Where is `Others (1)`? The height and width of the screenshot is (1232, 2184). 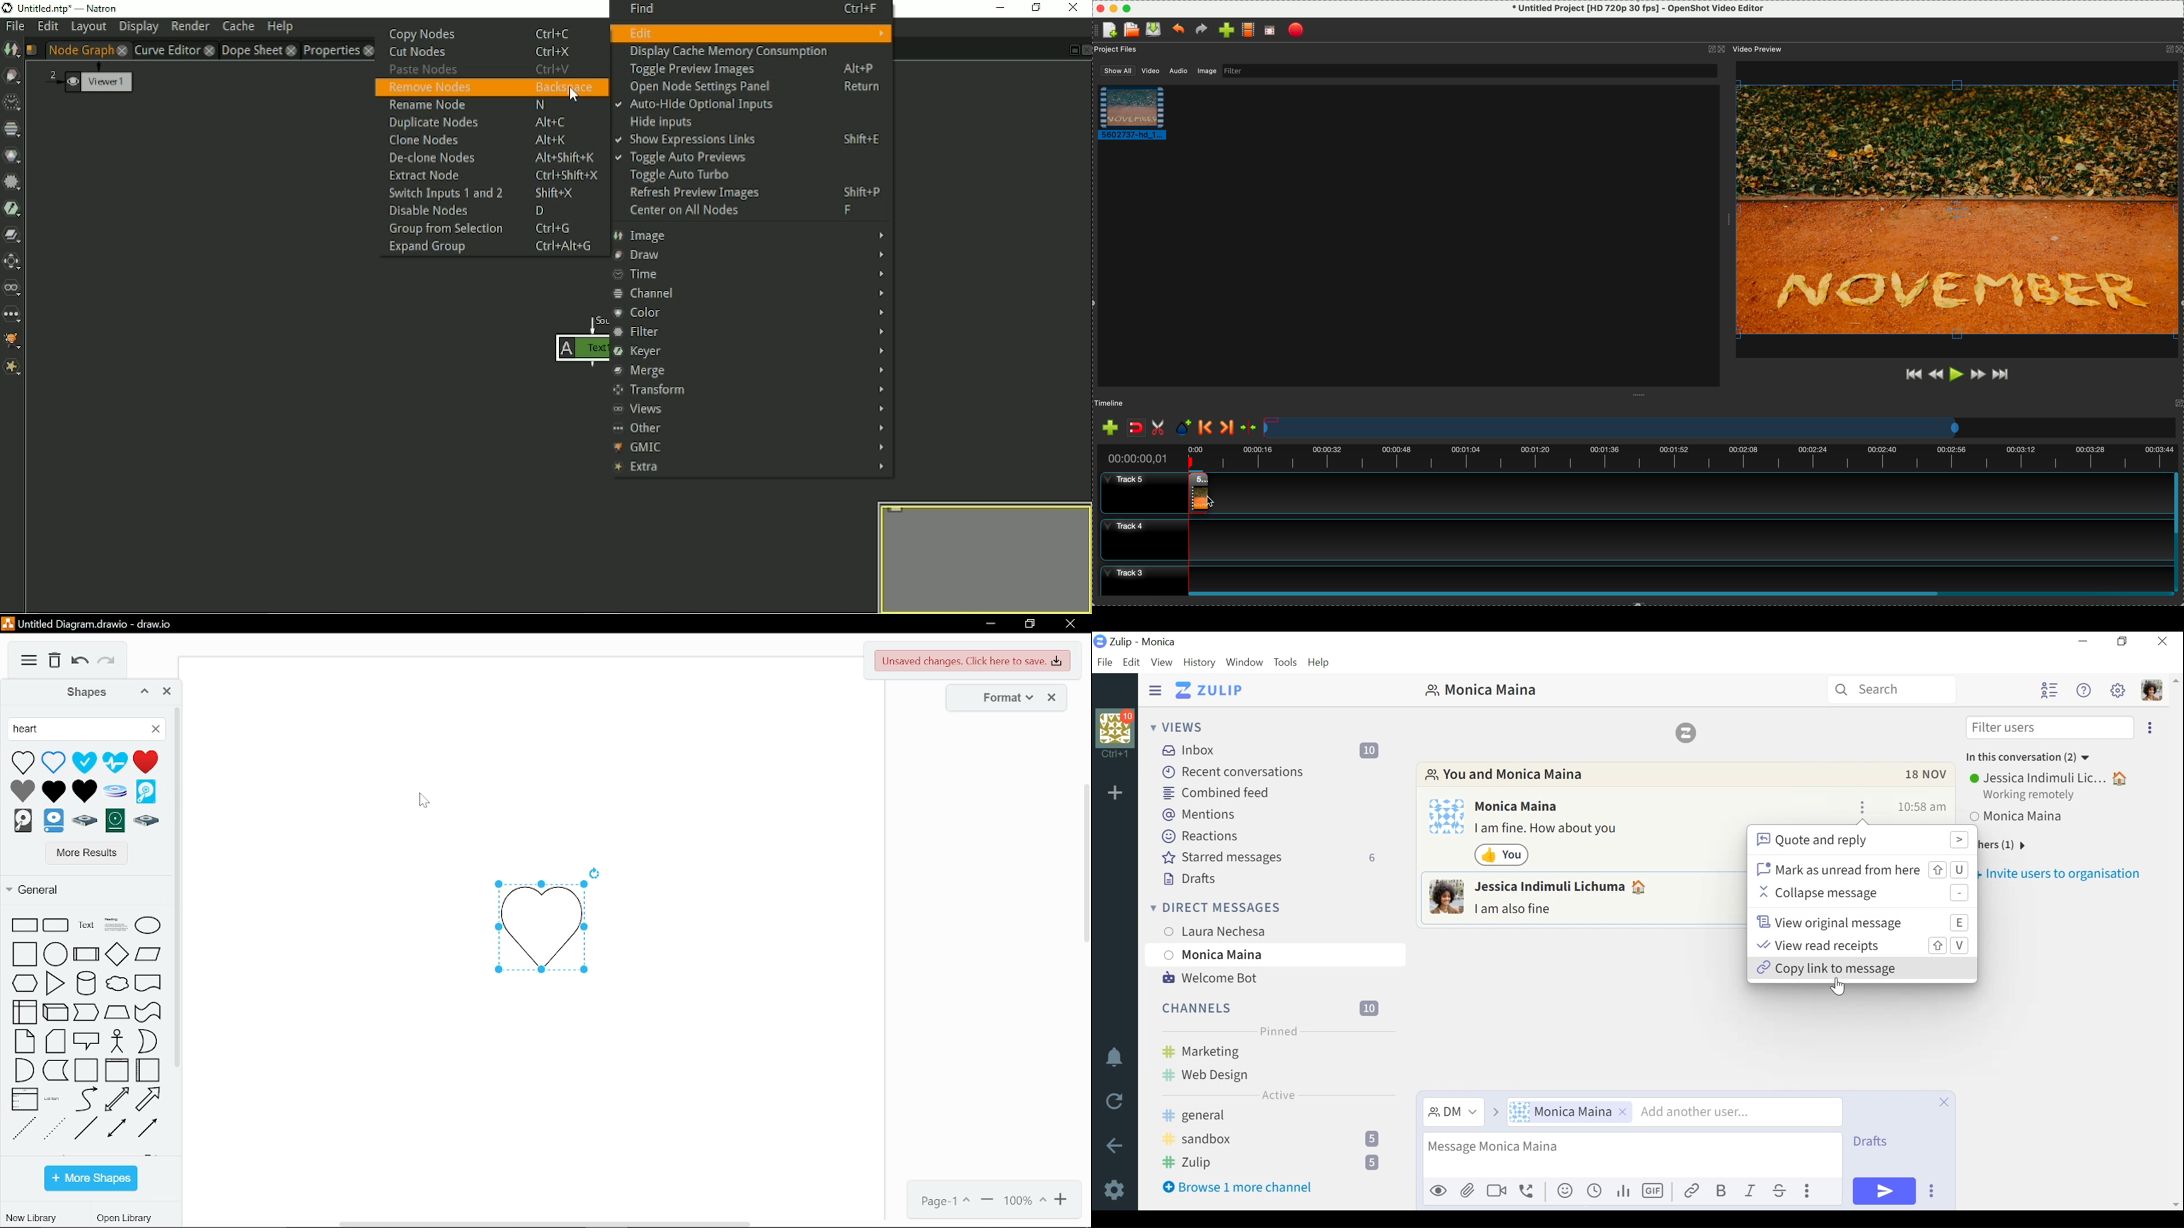
Others (1) is located at coordinates (2015, 845).